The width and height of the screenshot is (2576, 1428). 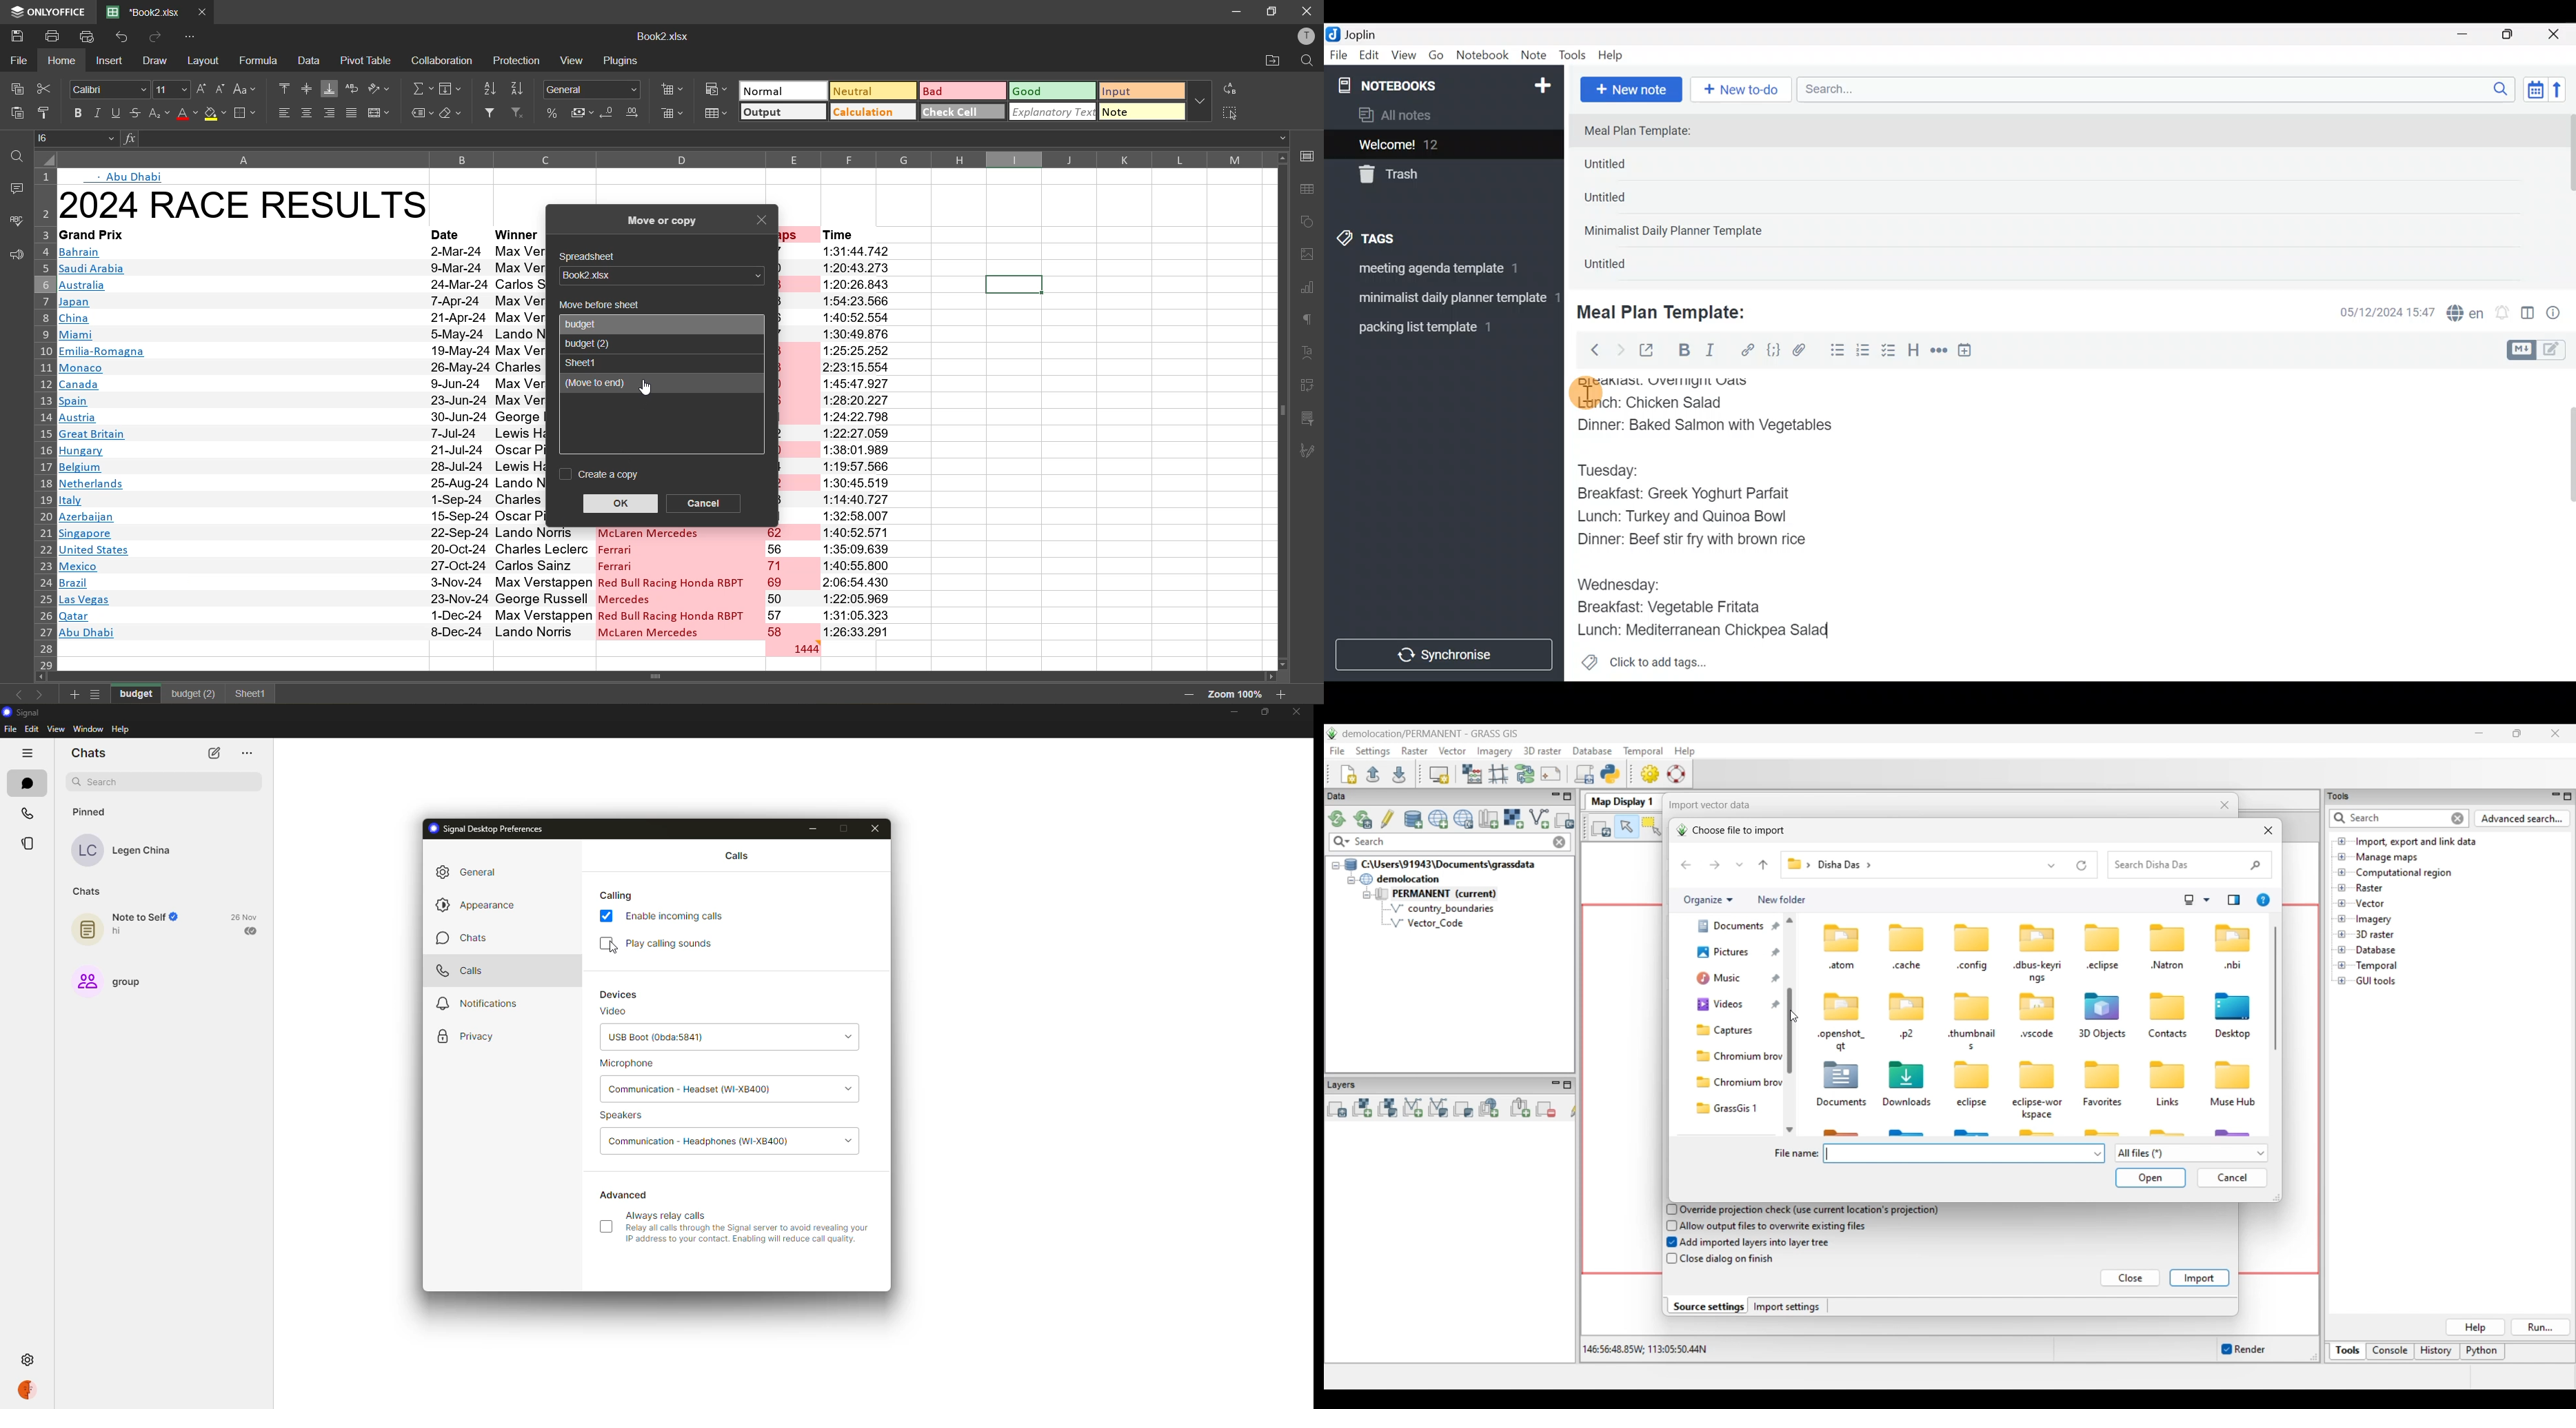 What do you see at coordinates (1311, 189) in the screenshot?
I see `table` at bounding box center [1311, 189].